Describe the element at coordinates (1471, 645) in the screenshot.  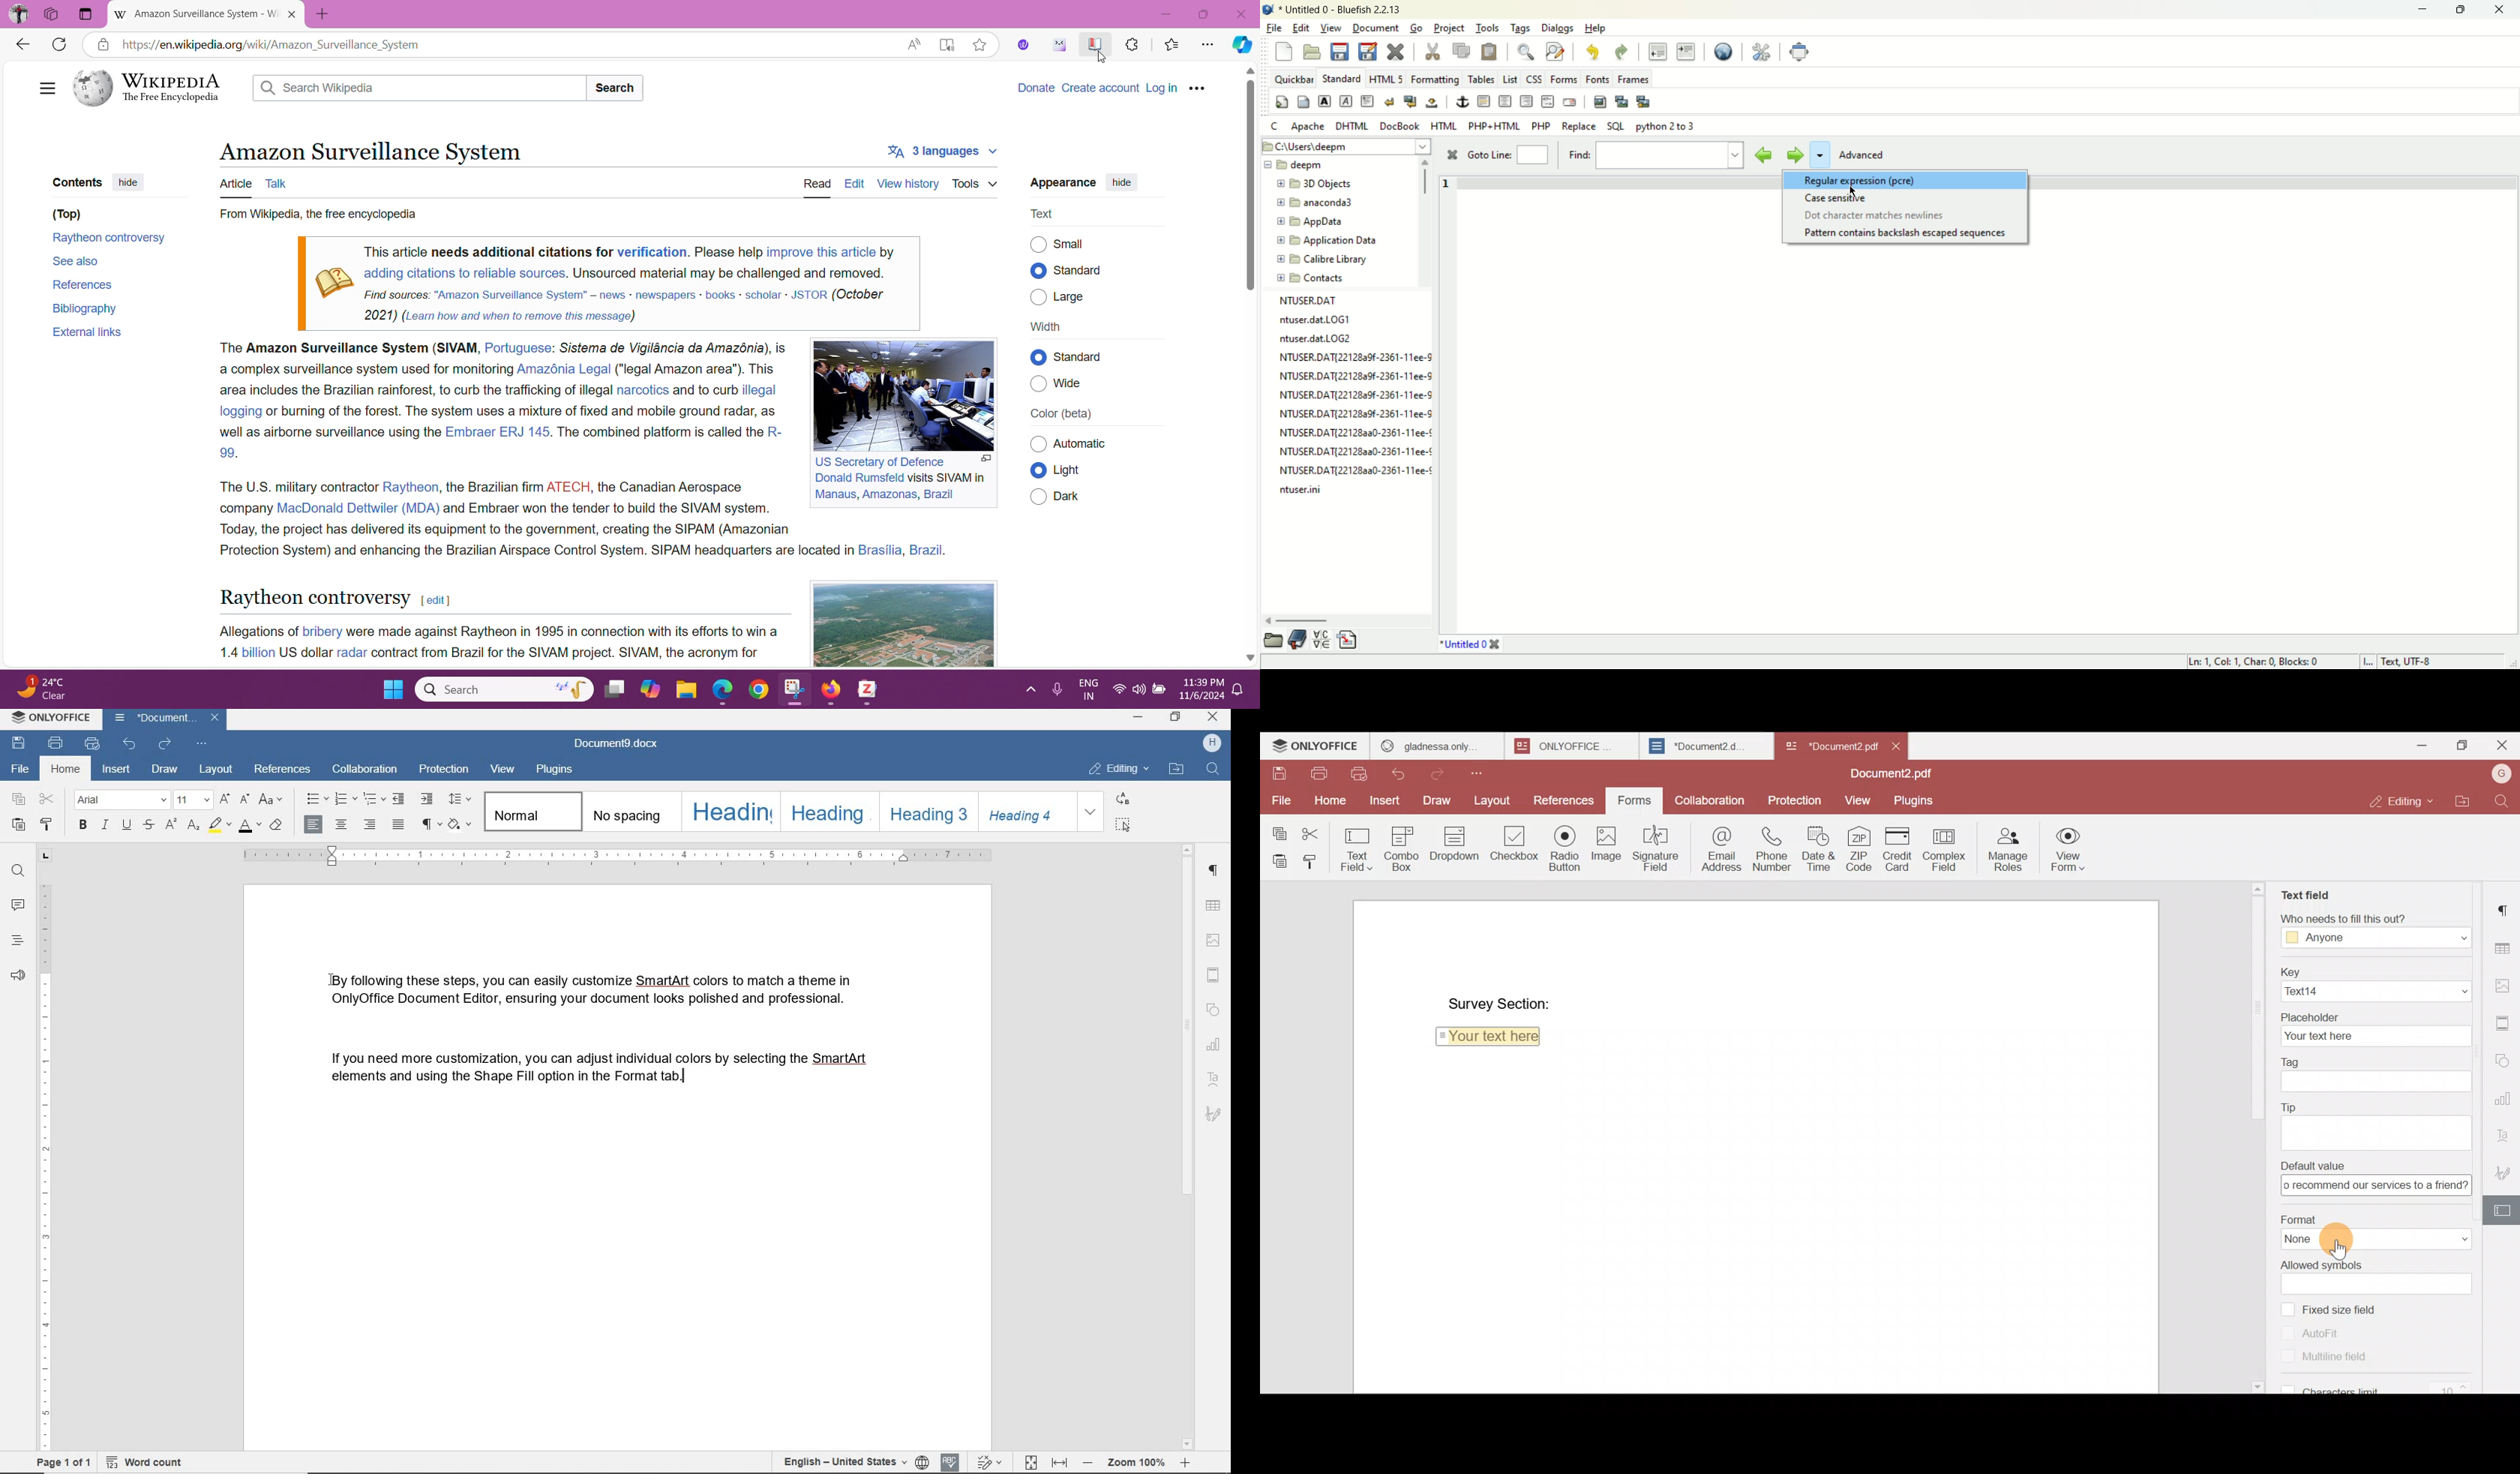
I see `*Untitled 0` at that location.